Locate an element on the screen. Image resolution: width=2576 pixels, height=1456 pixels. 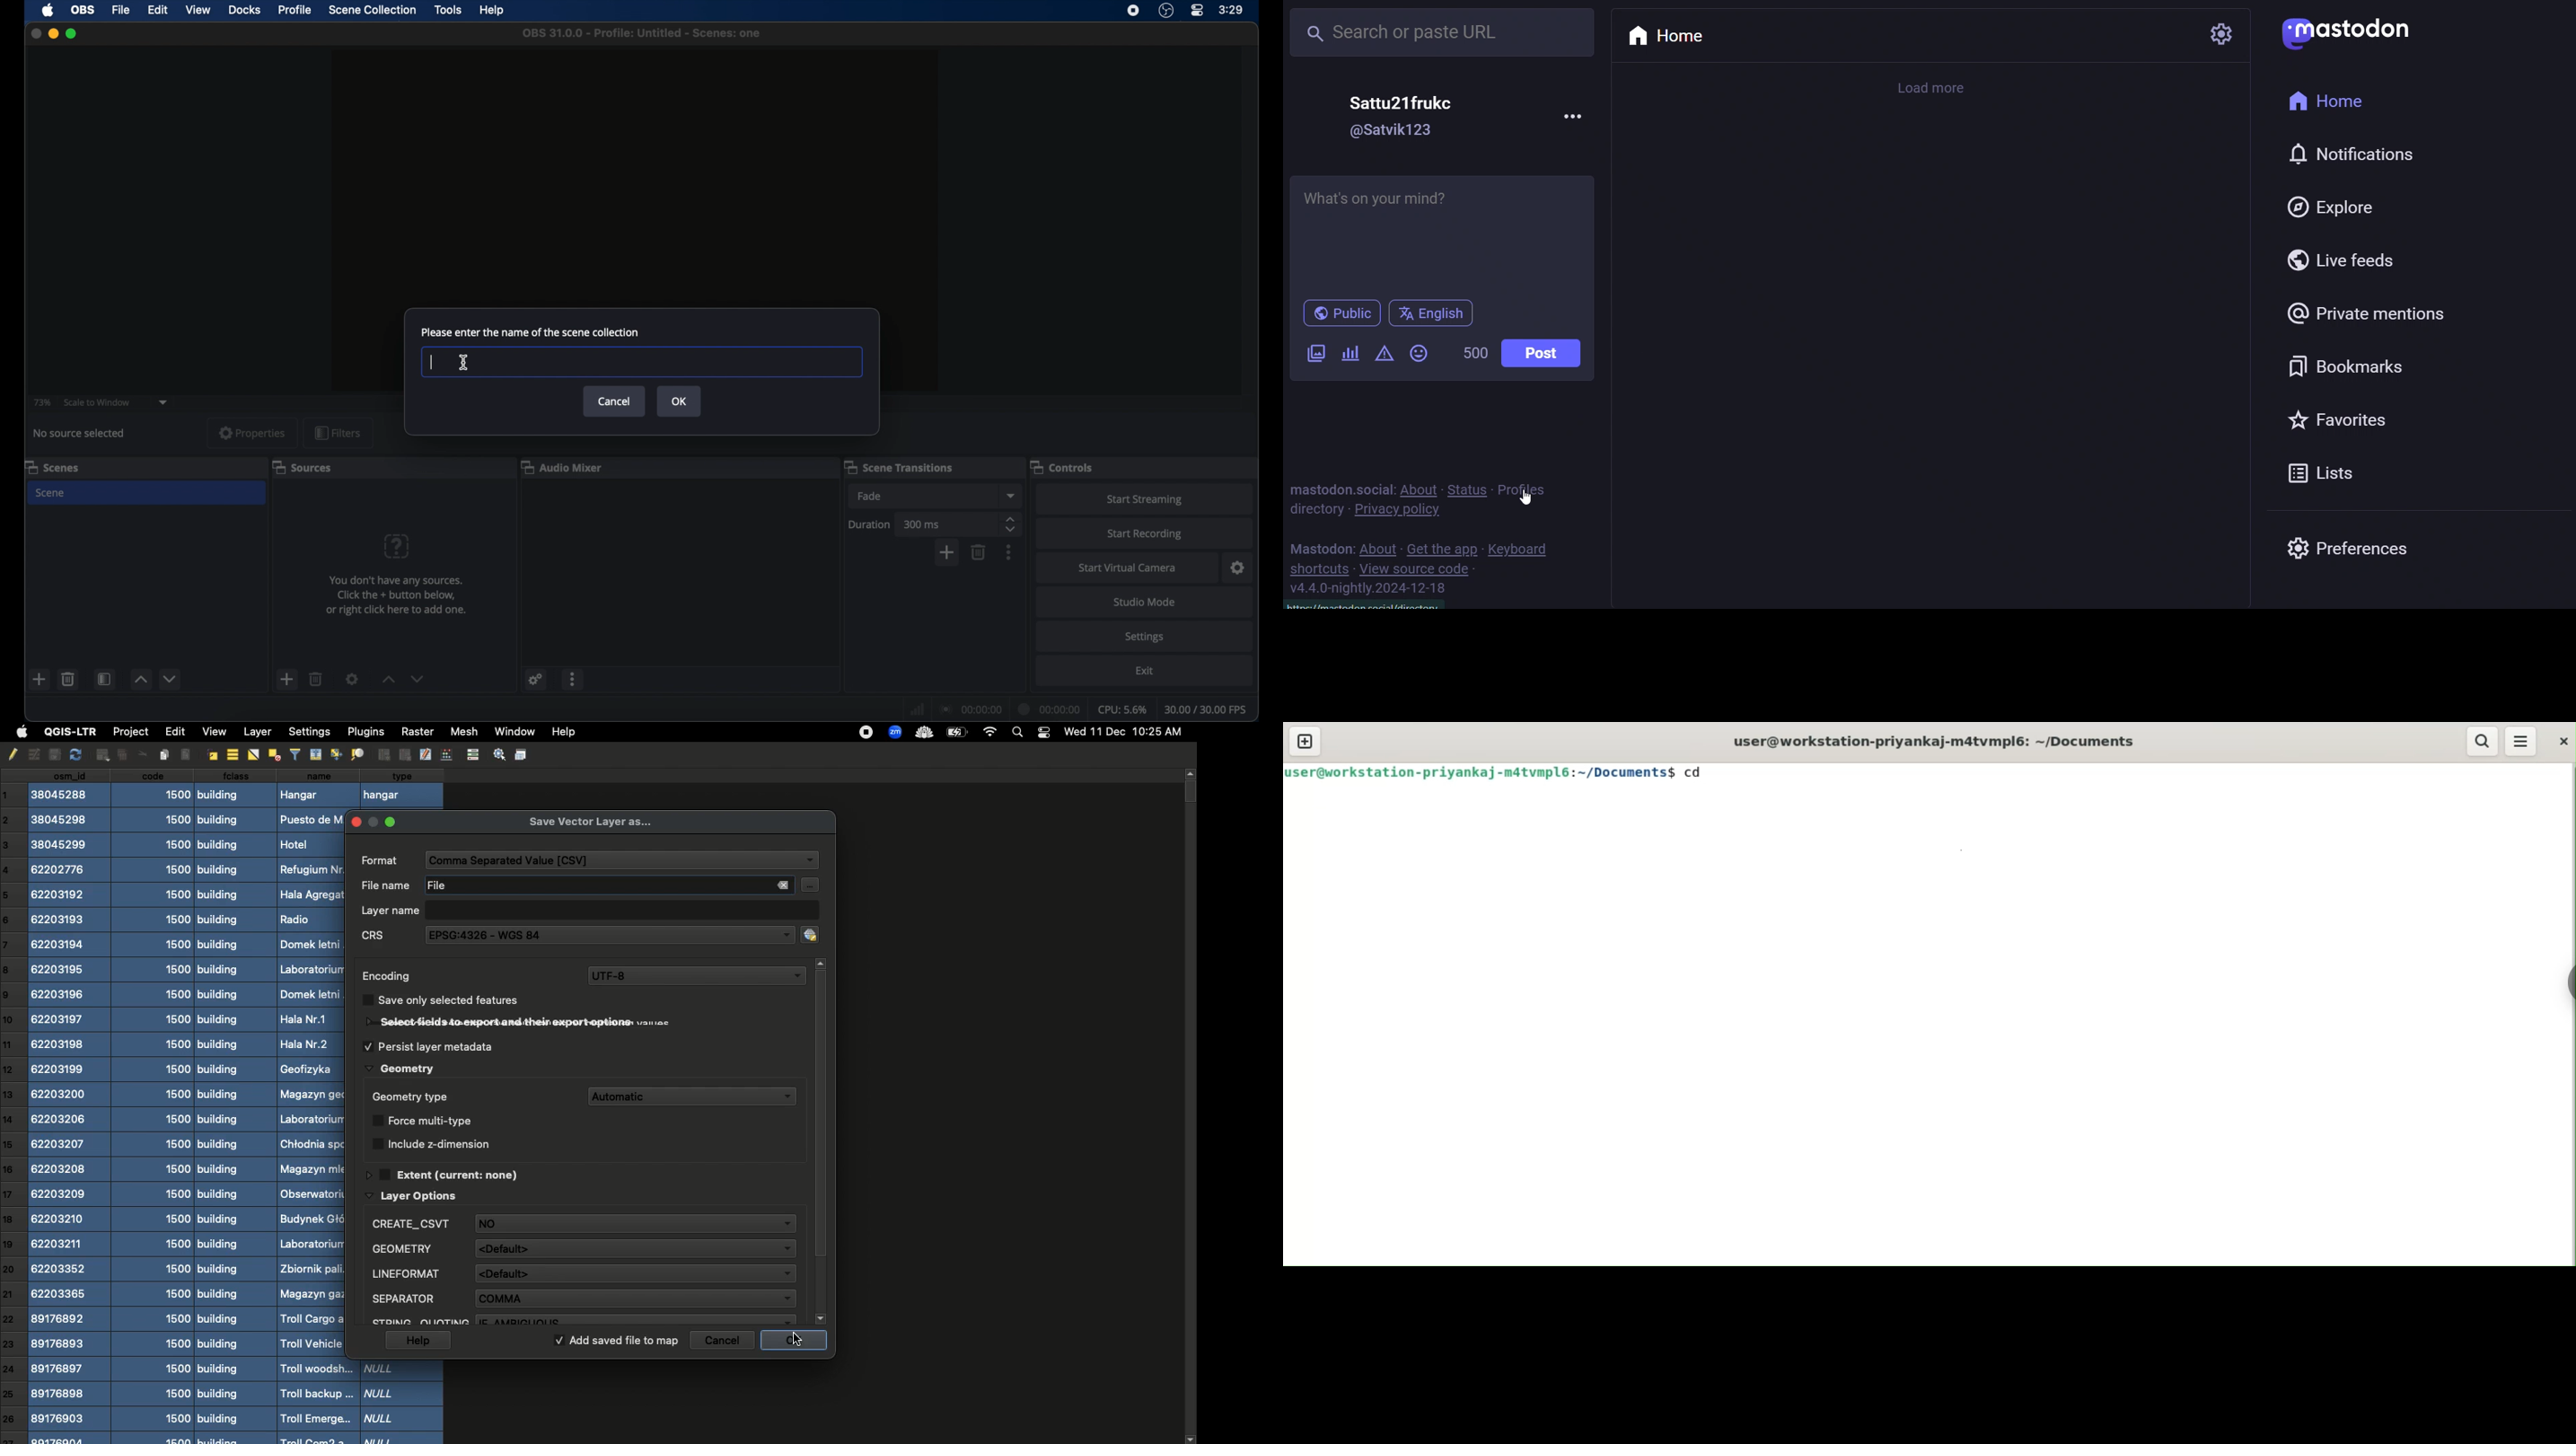
user@workstation-priyankaj-m4tvmpl6: ~/Documents is located at coordinates (1935, 742).